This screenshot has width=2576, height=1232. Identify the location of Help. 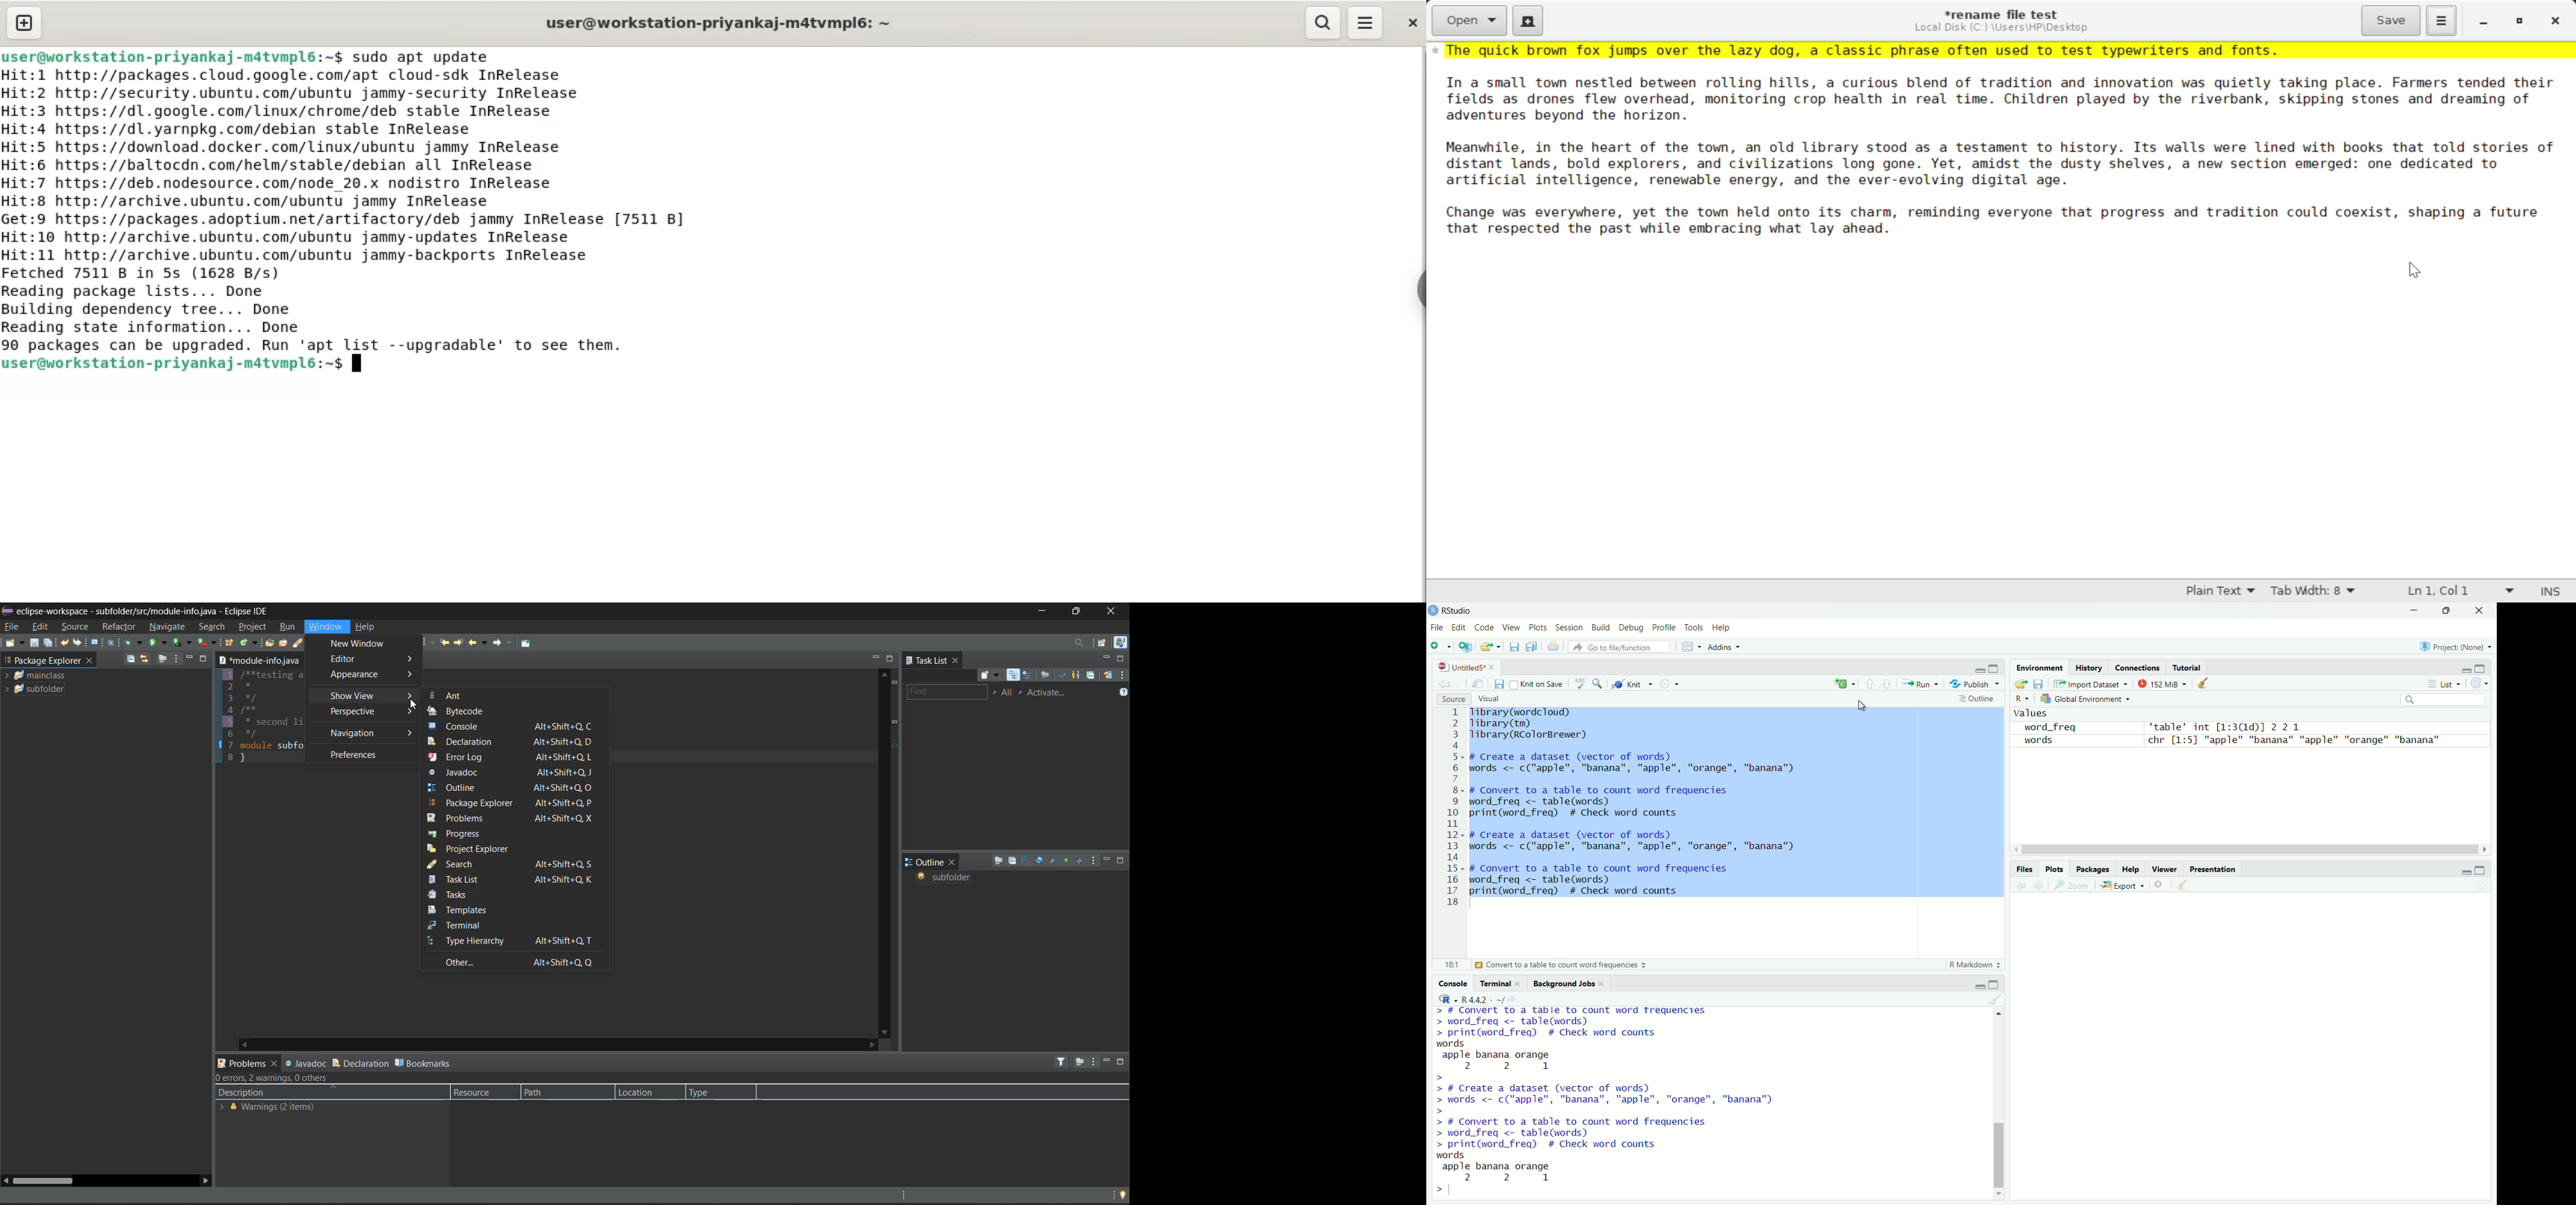
(2131, 869).